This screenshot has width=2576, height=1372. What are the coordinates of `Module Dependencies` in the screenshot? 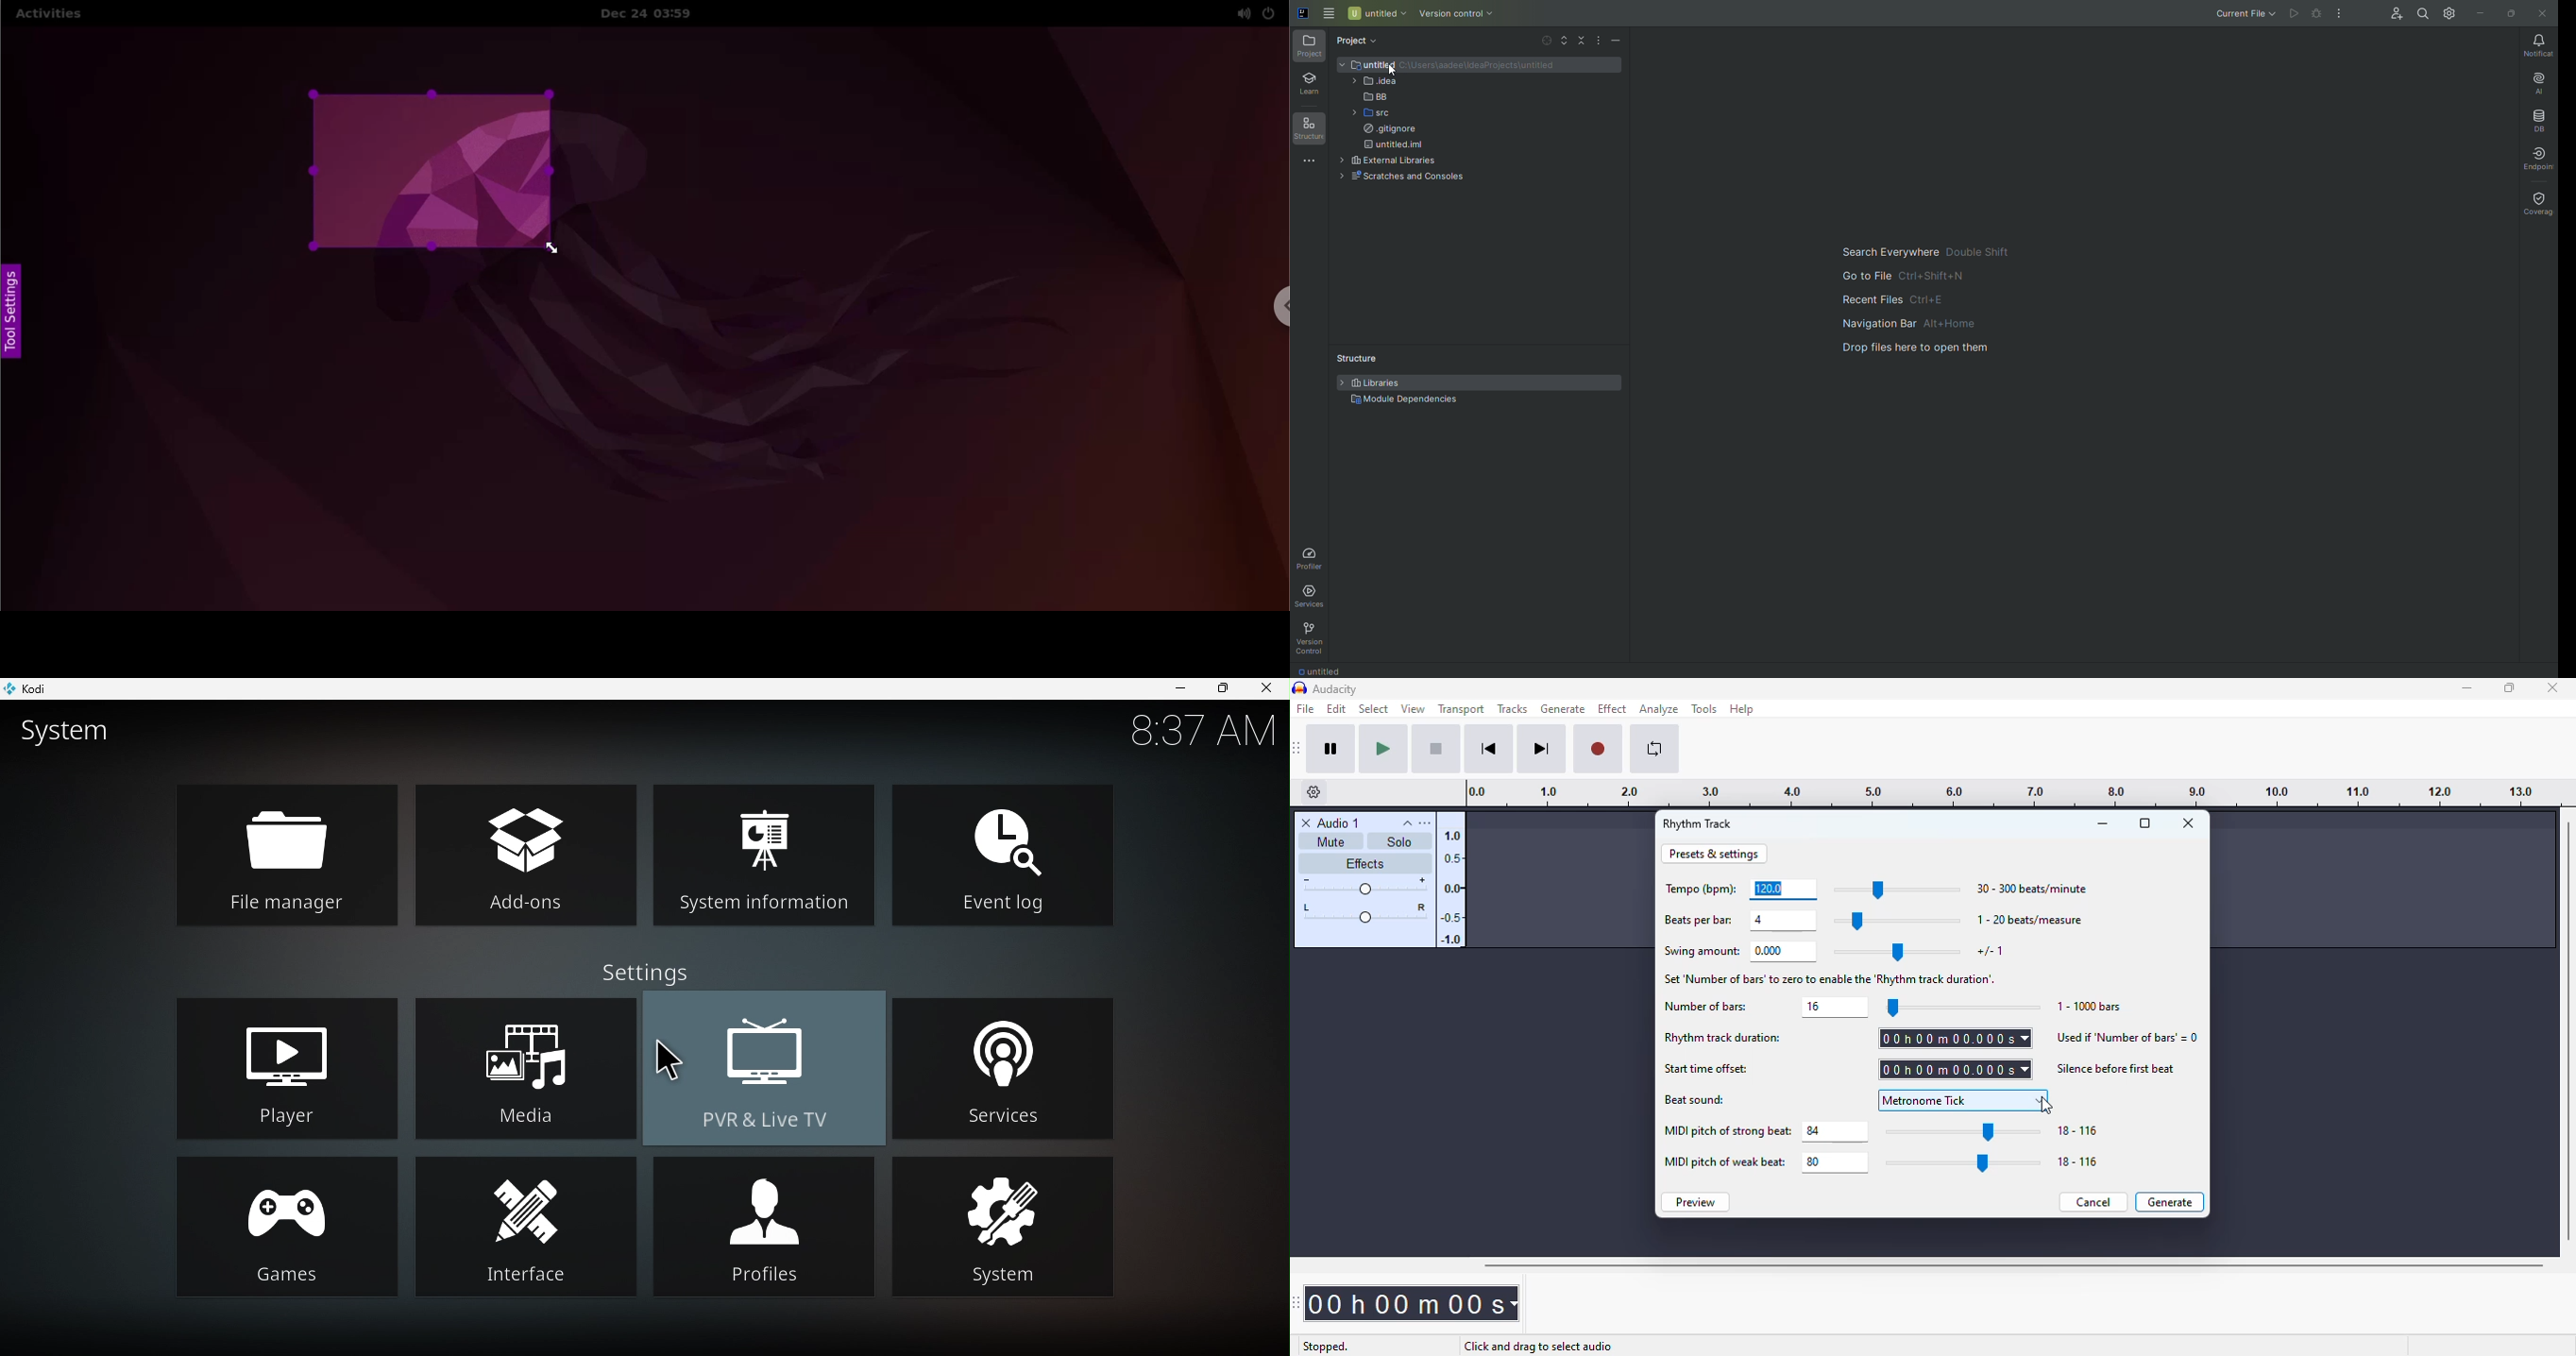 It's located at (1406, 400).